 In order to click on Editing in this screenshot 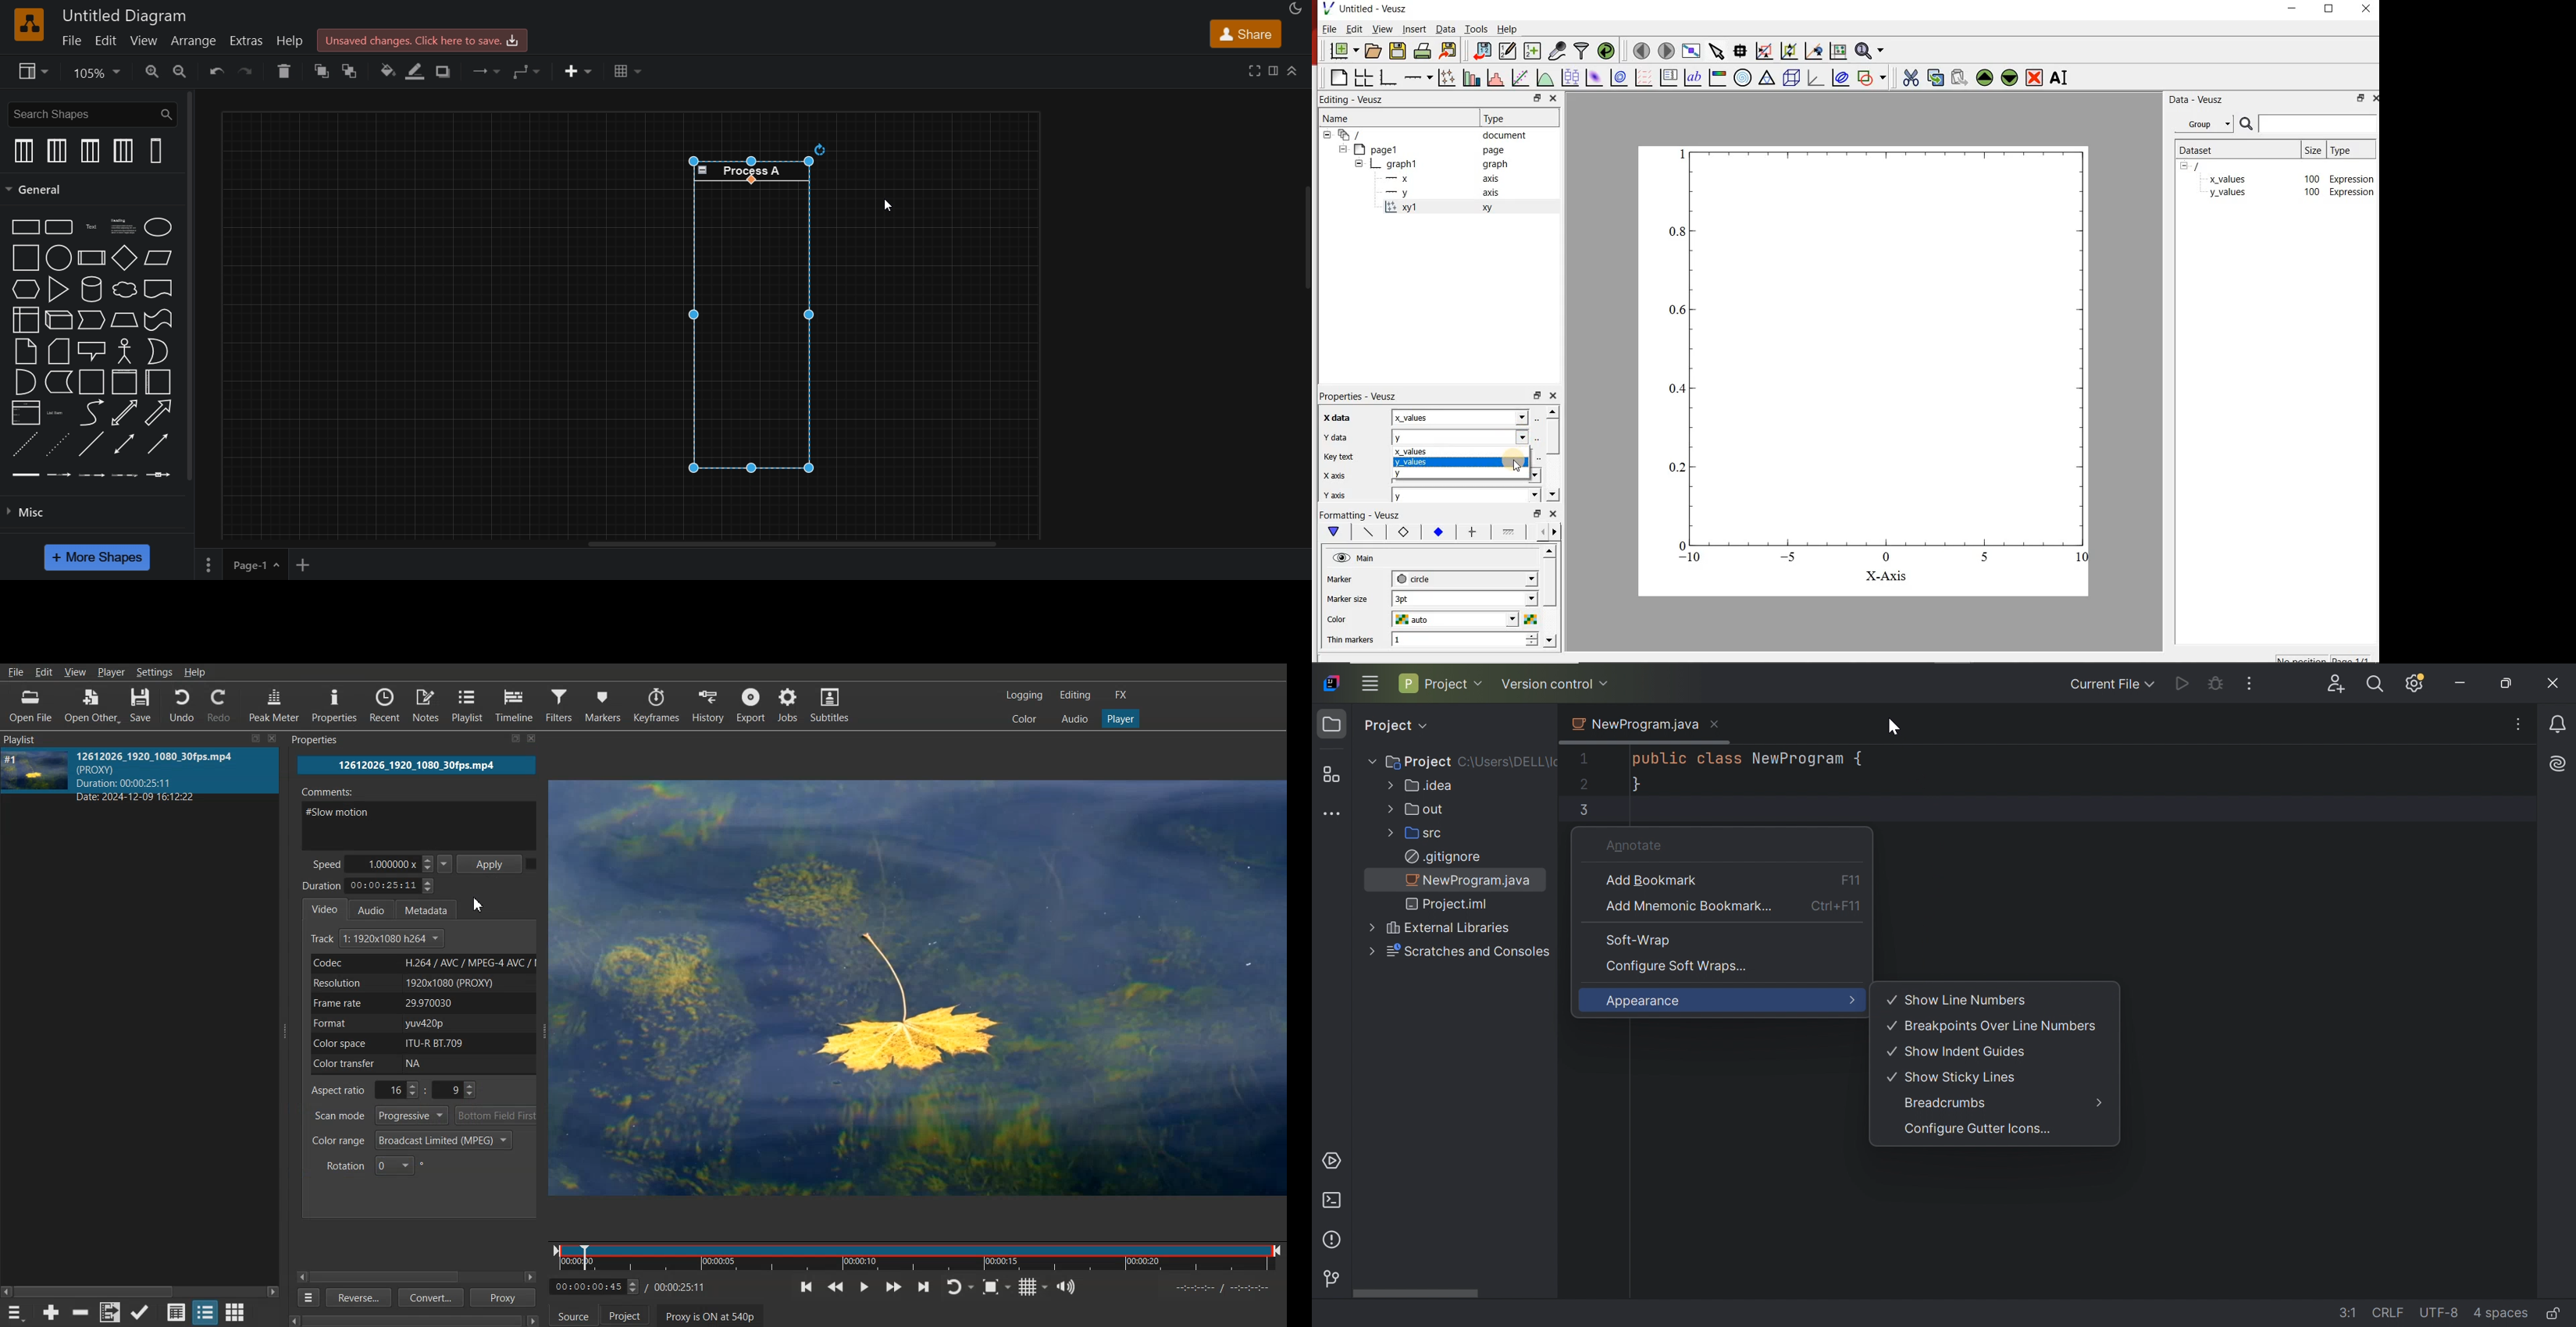, I will do `click(1075, 696)`.